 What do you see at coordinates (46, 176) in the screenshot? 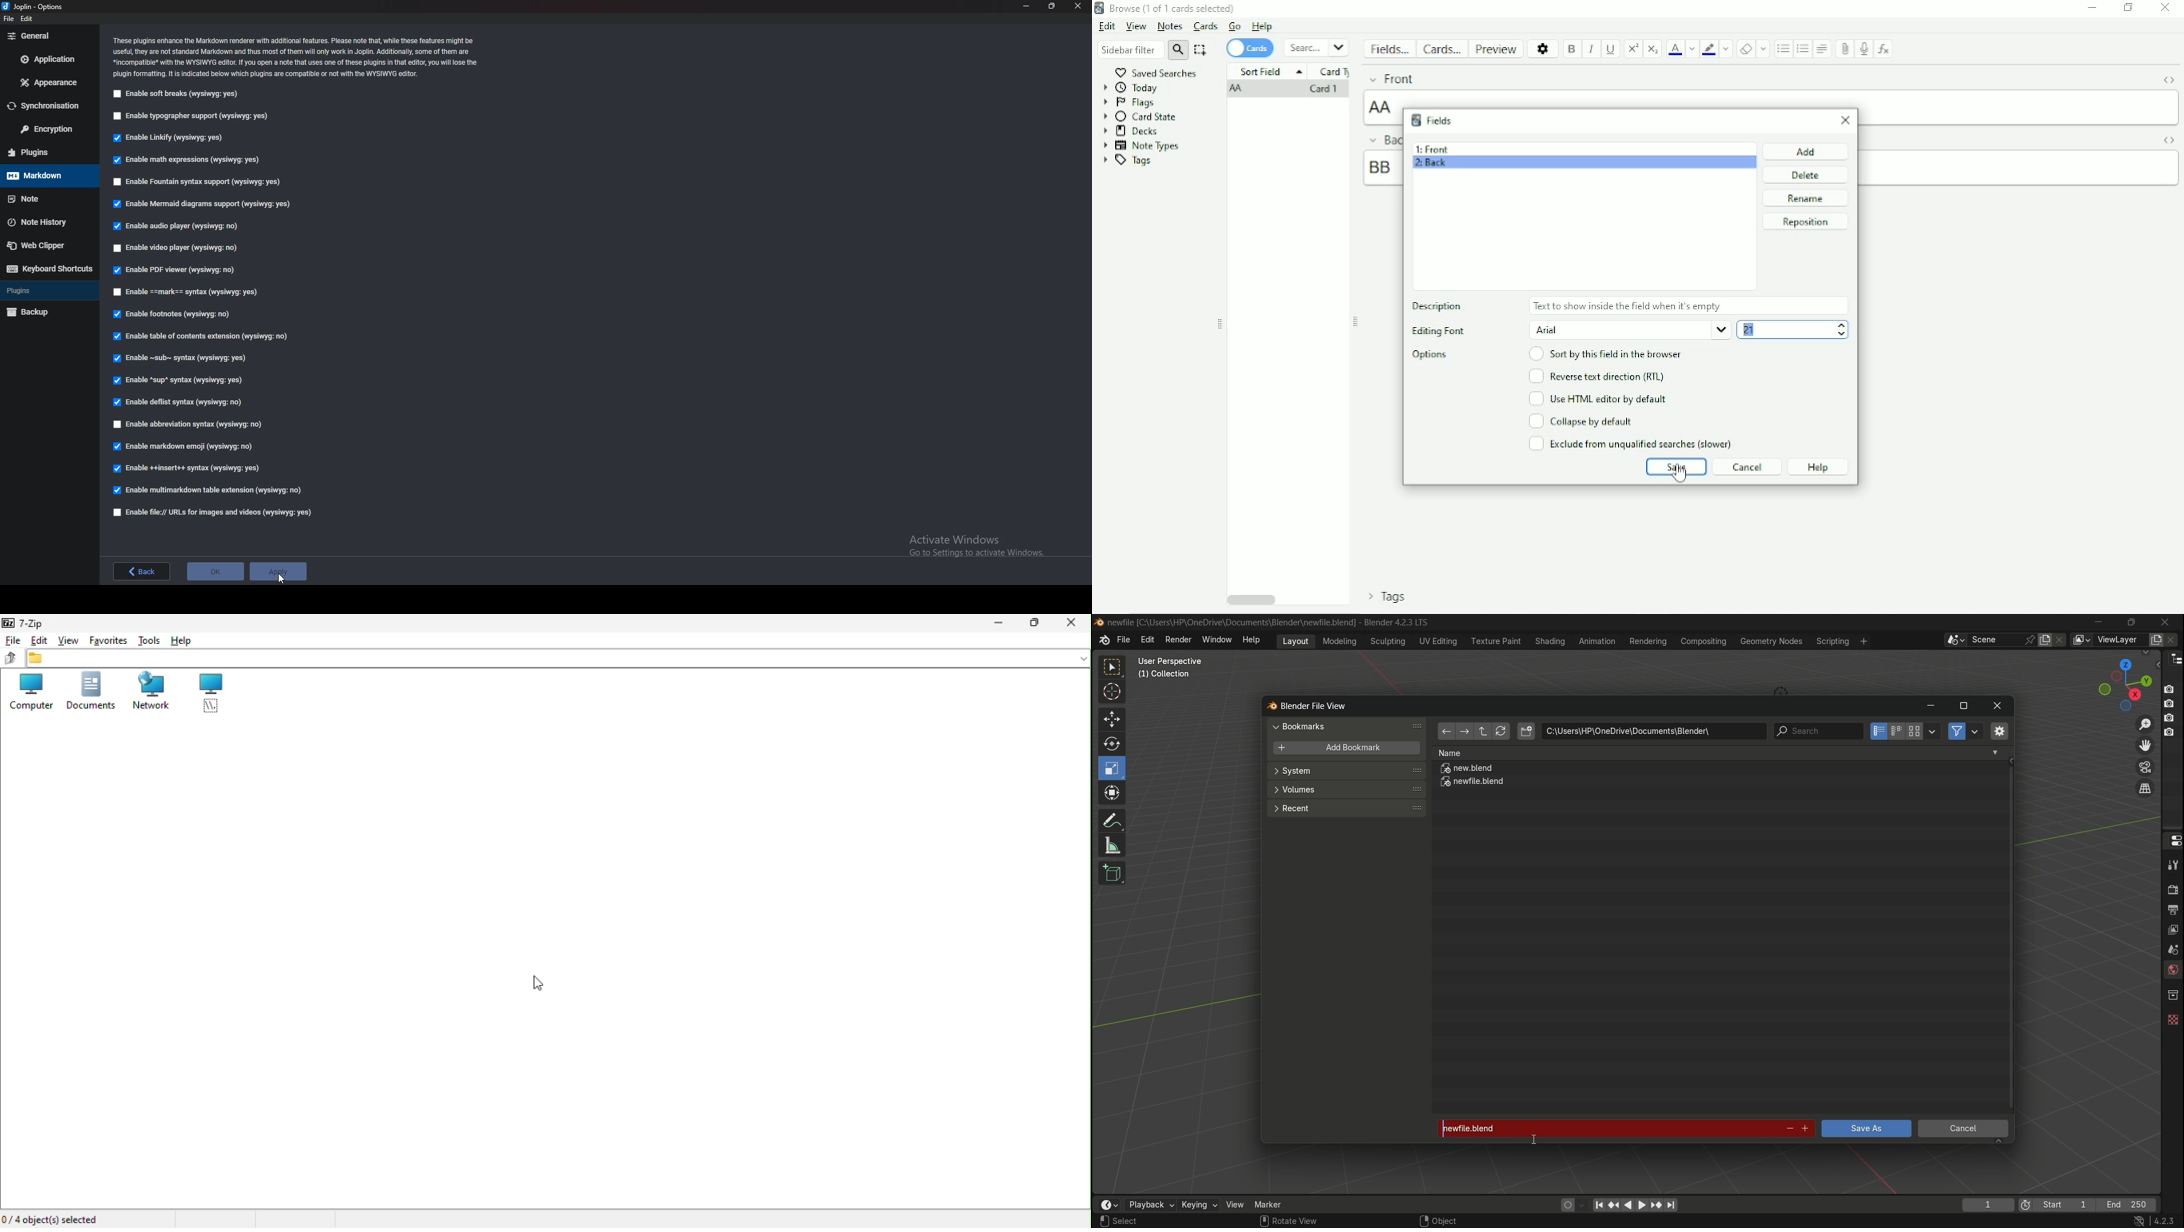
I see `Mark down` at bounding box center [46, 176].